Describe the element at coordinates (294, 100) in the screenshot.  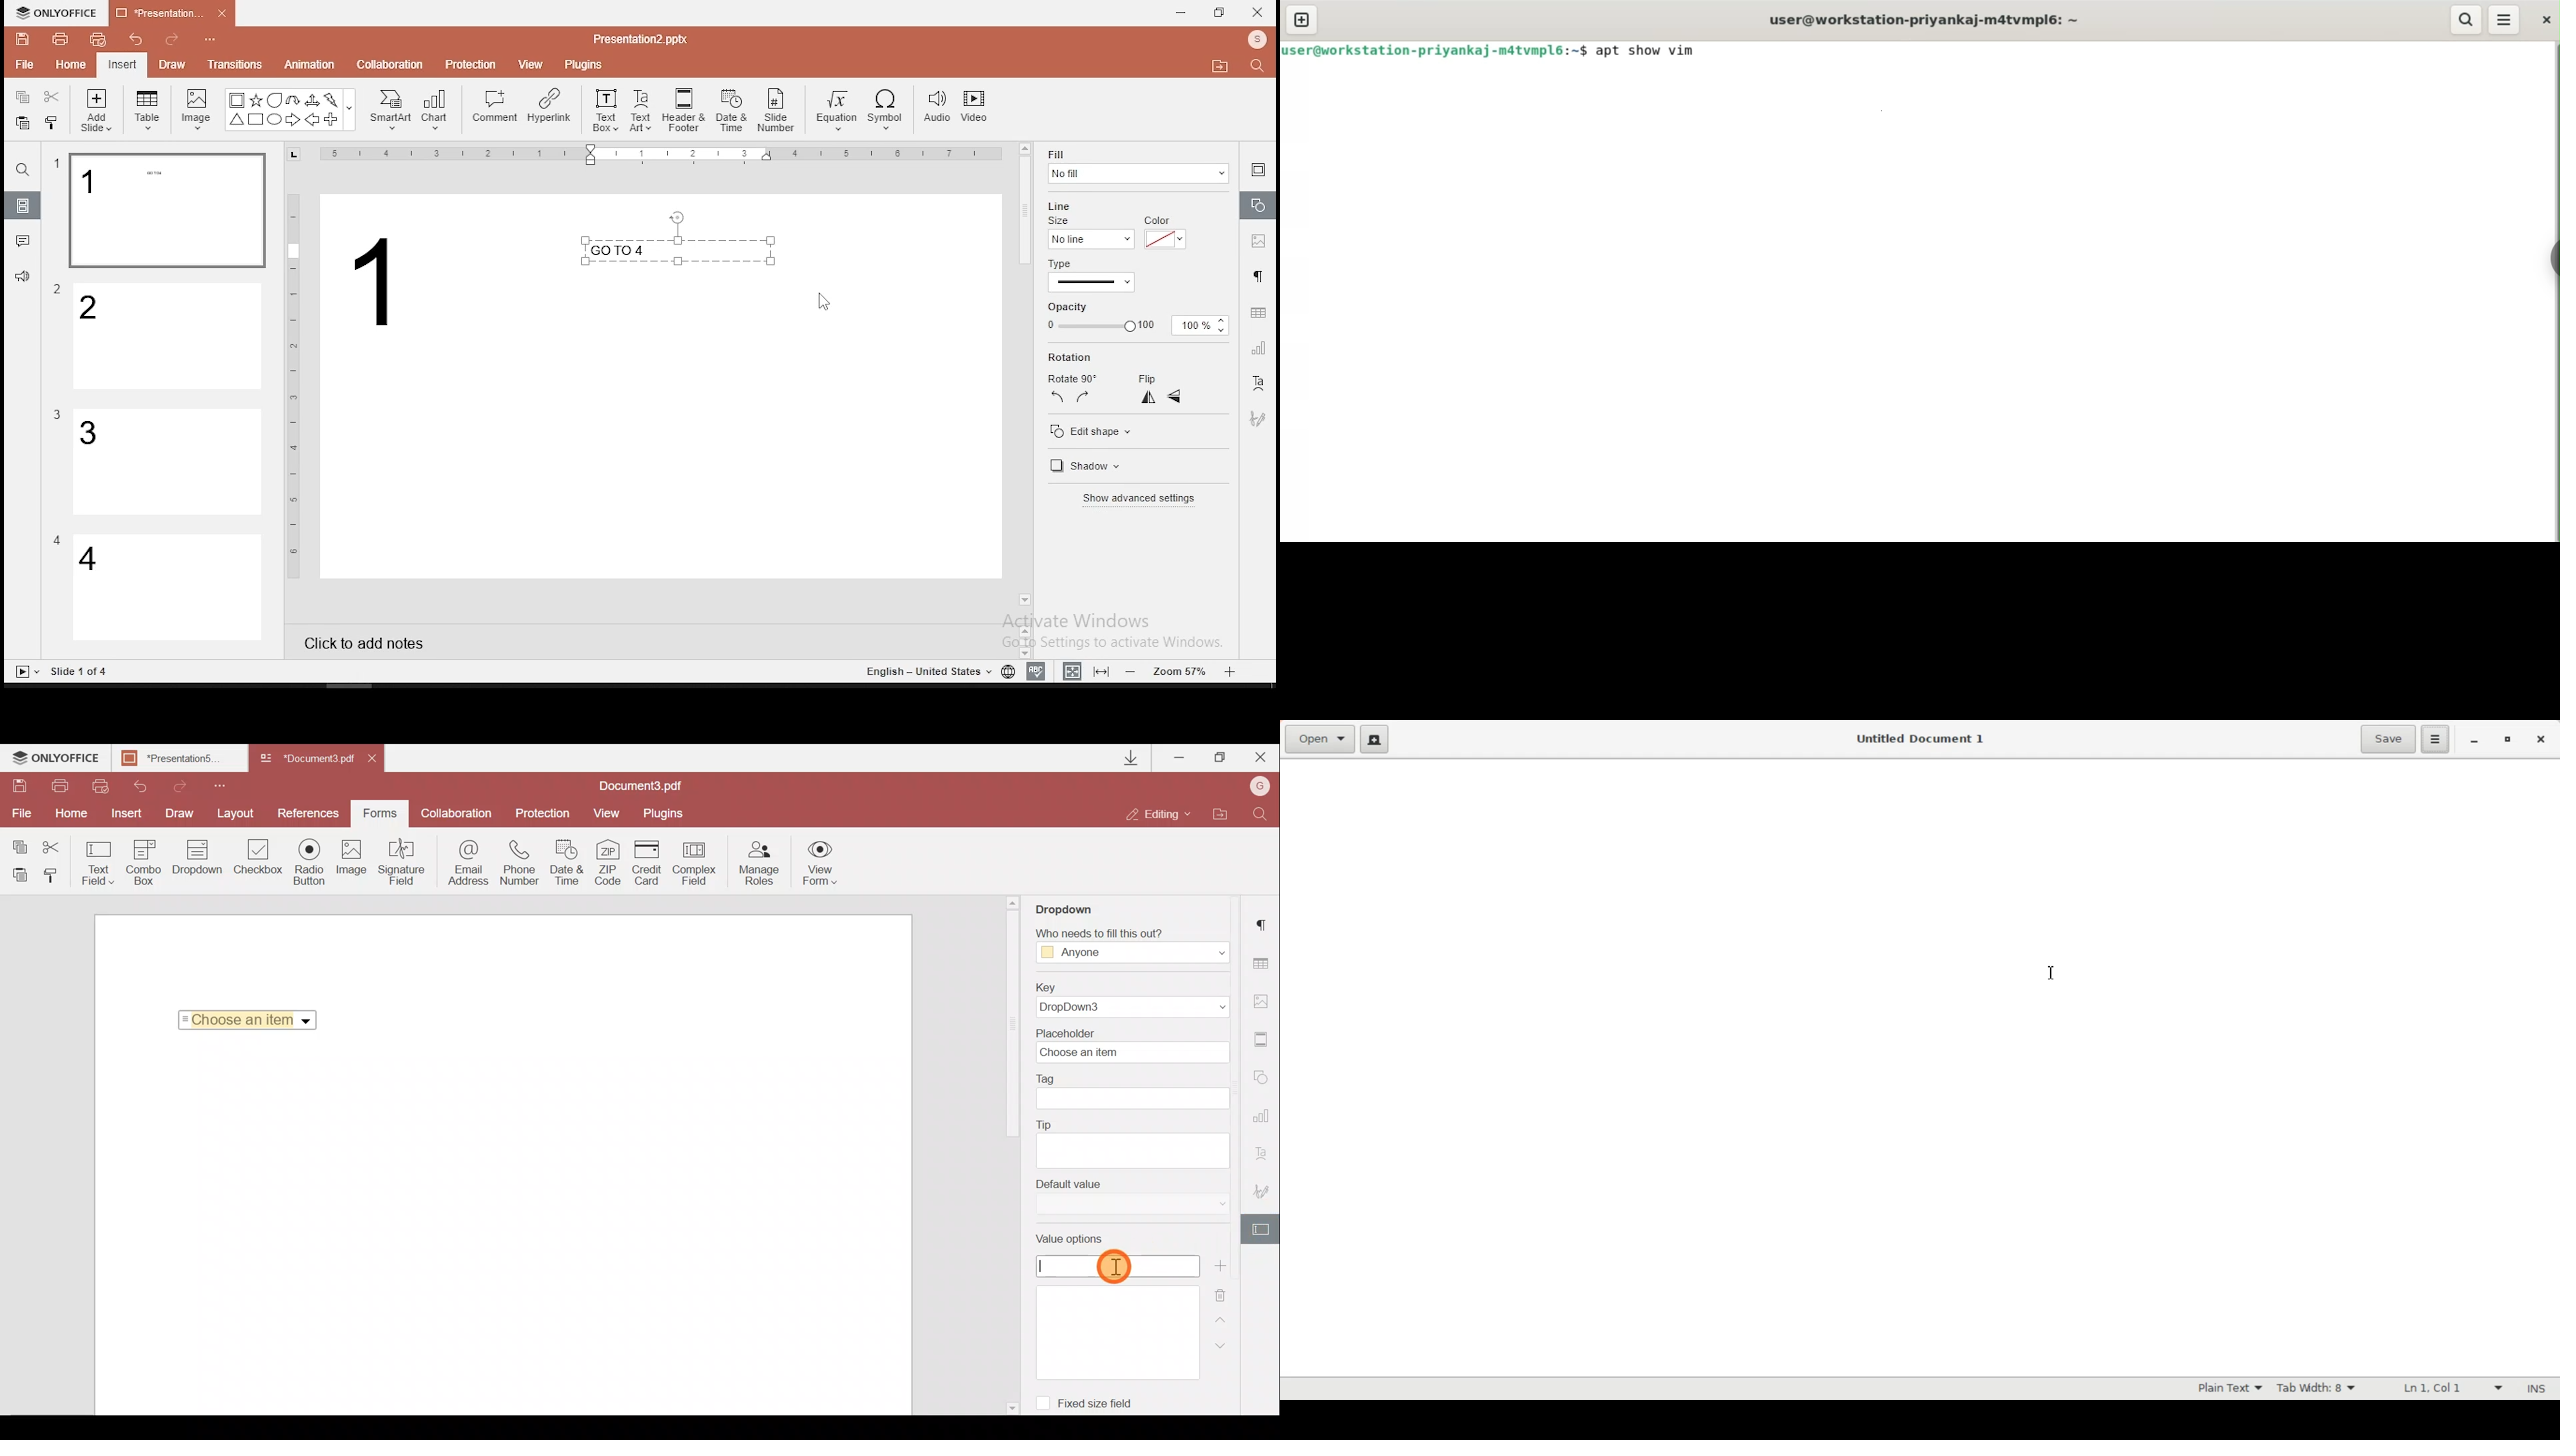
I see `U Arrow` at that location.